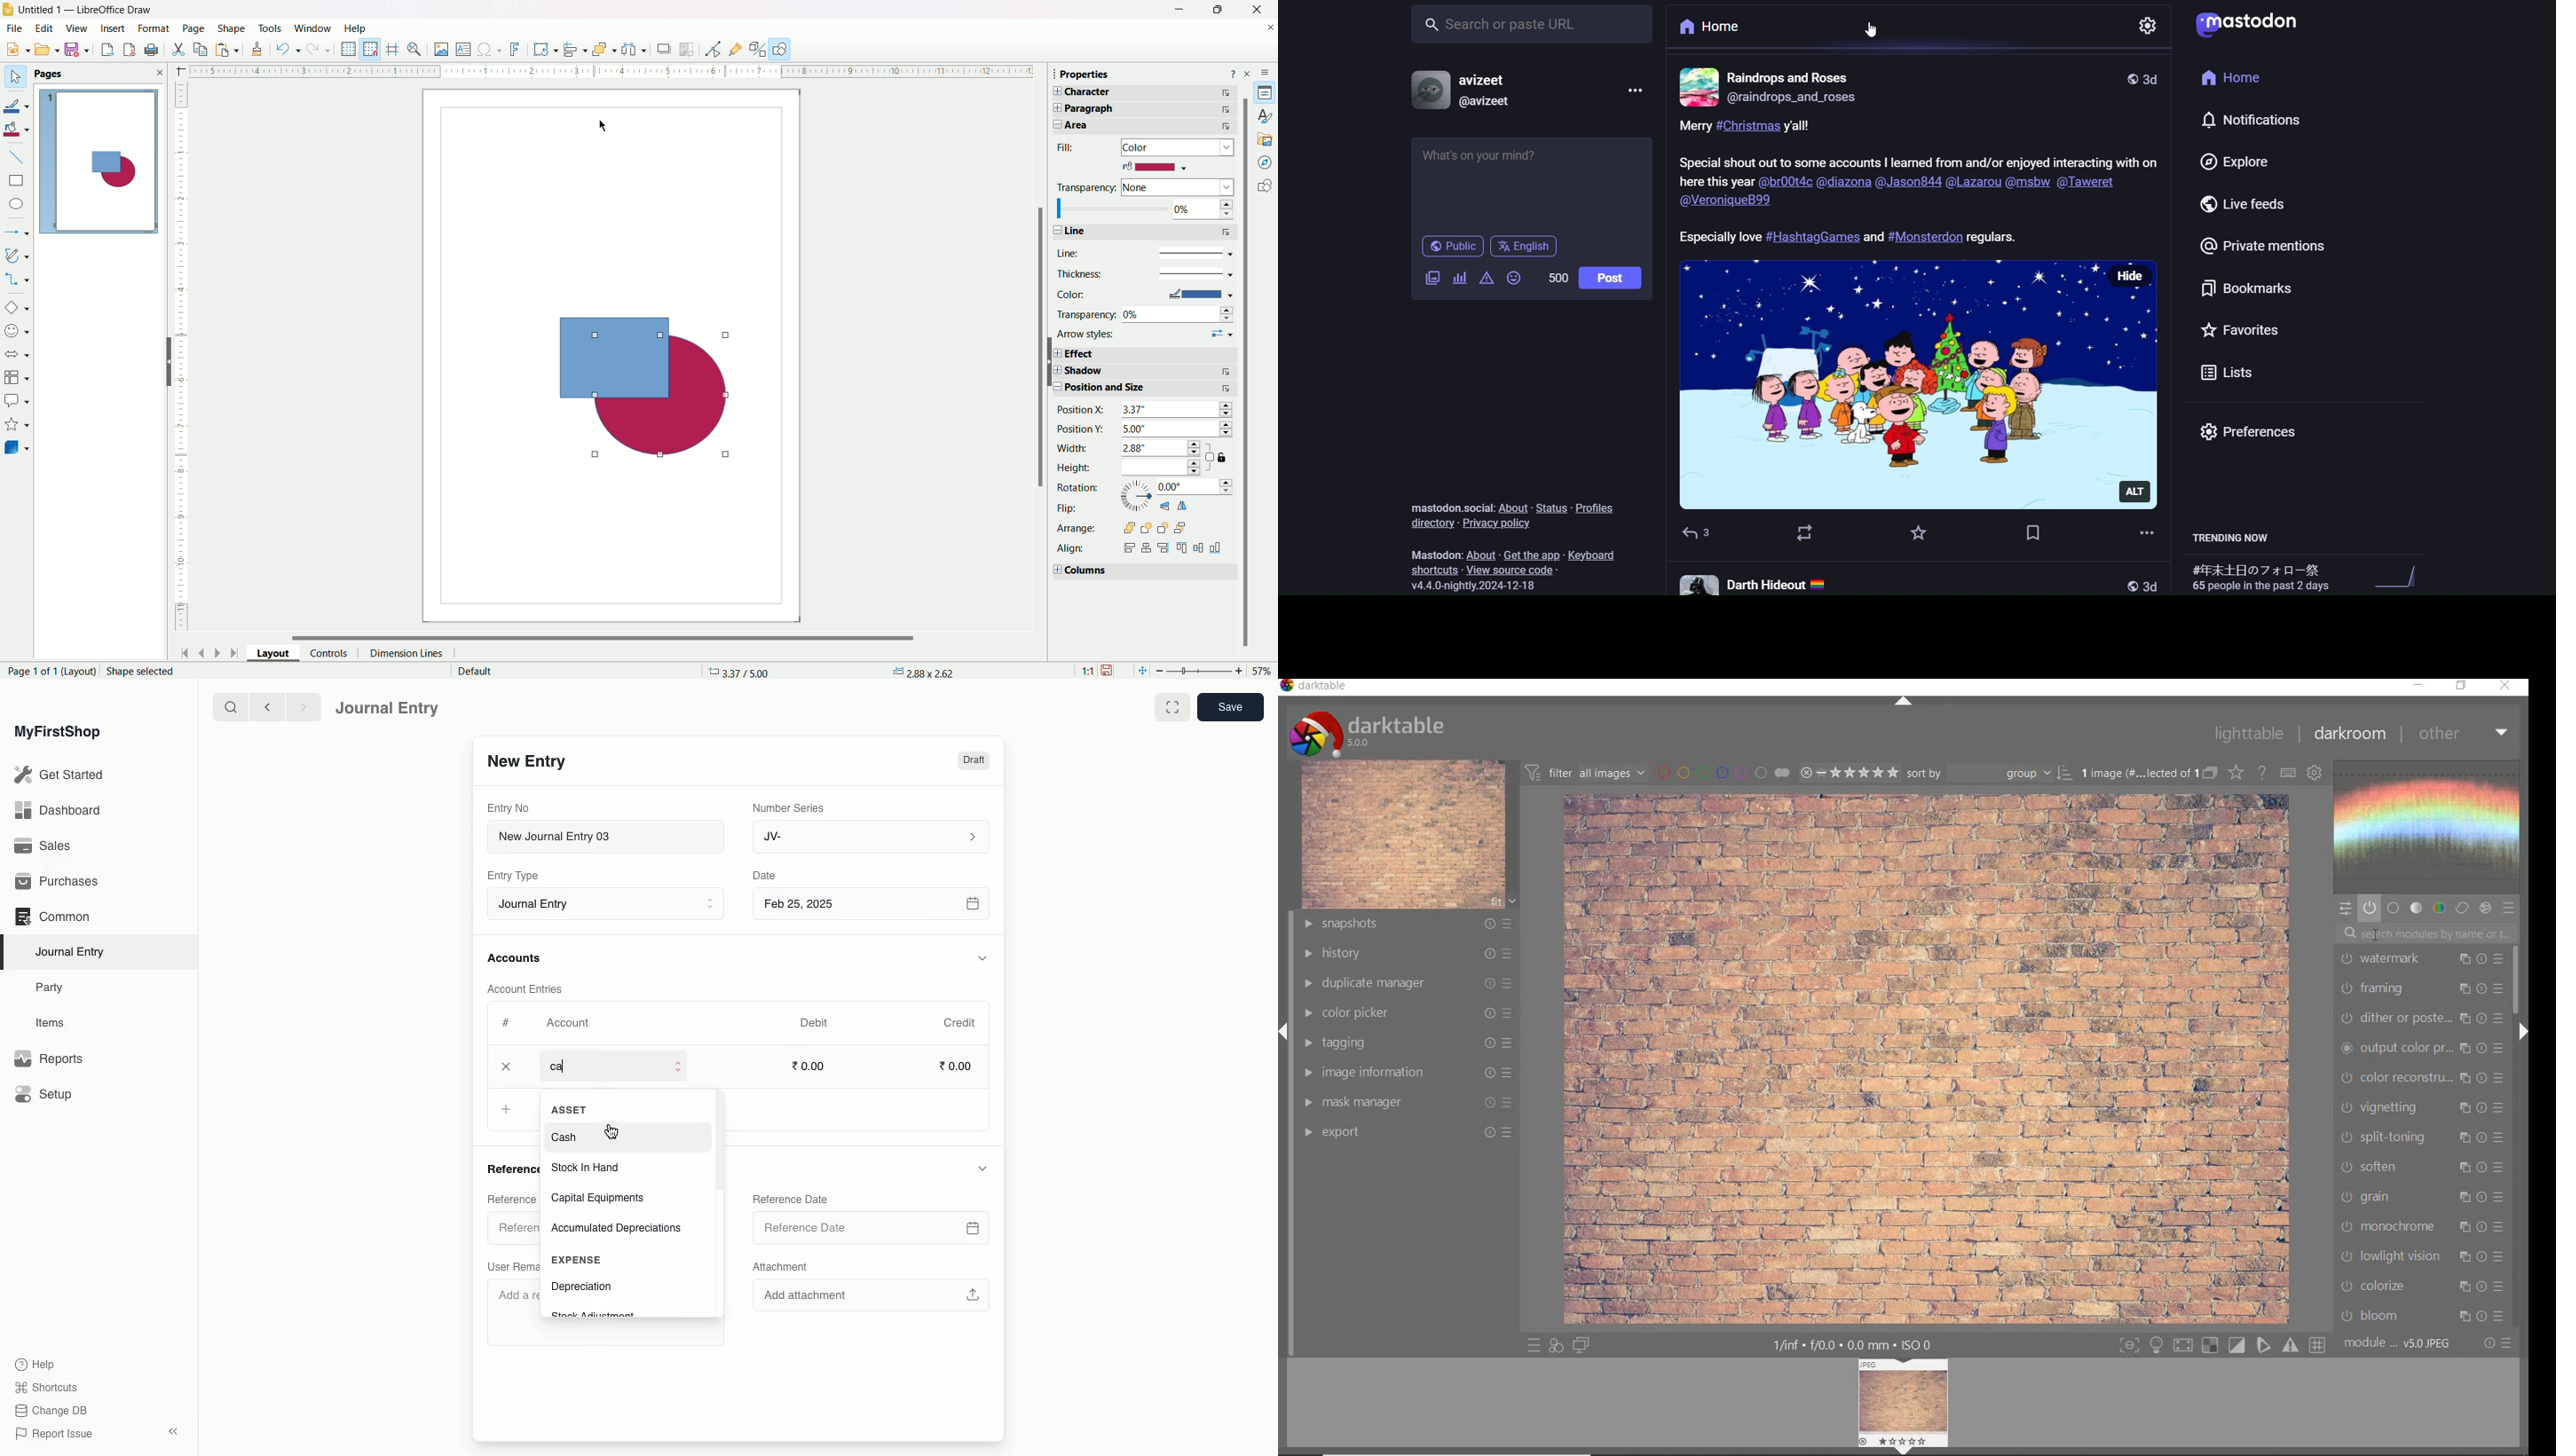 The width and height of the screenshot is (2576, 1456). I want to click on Help, so click(33, 1363).